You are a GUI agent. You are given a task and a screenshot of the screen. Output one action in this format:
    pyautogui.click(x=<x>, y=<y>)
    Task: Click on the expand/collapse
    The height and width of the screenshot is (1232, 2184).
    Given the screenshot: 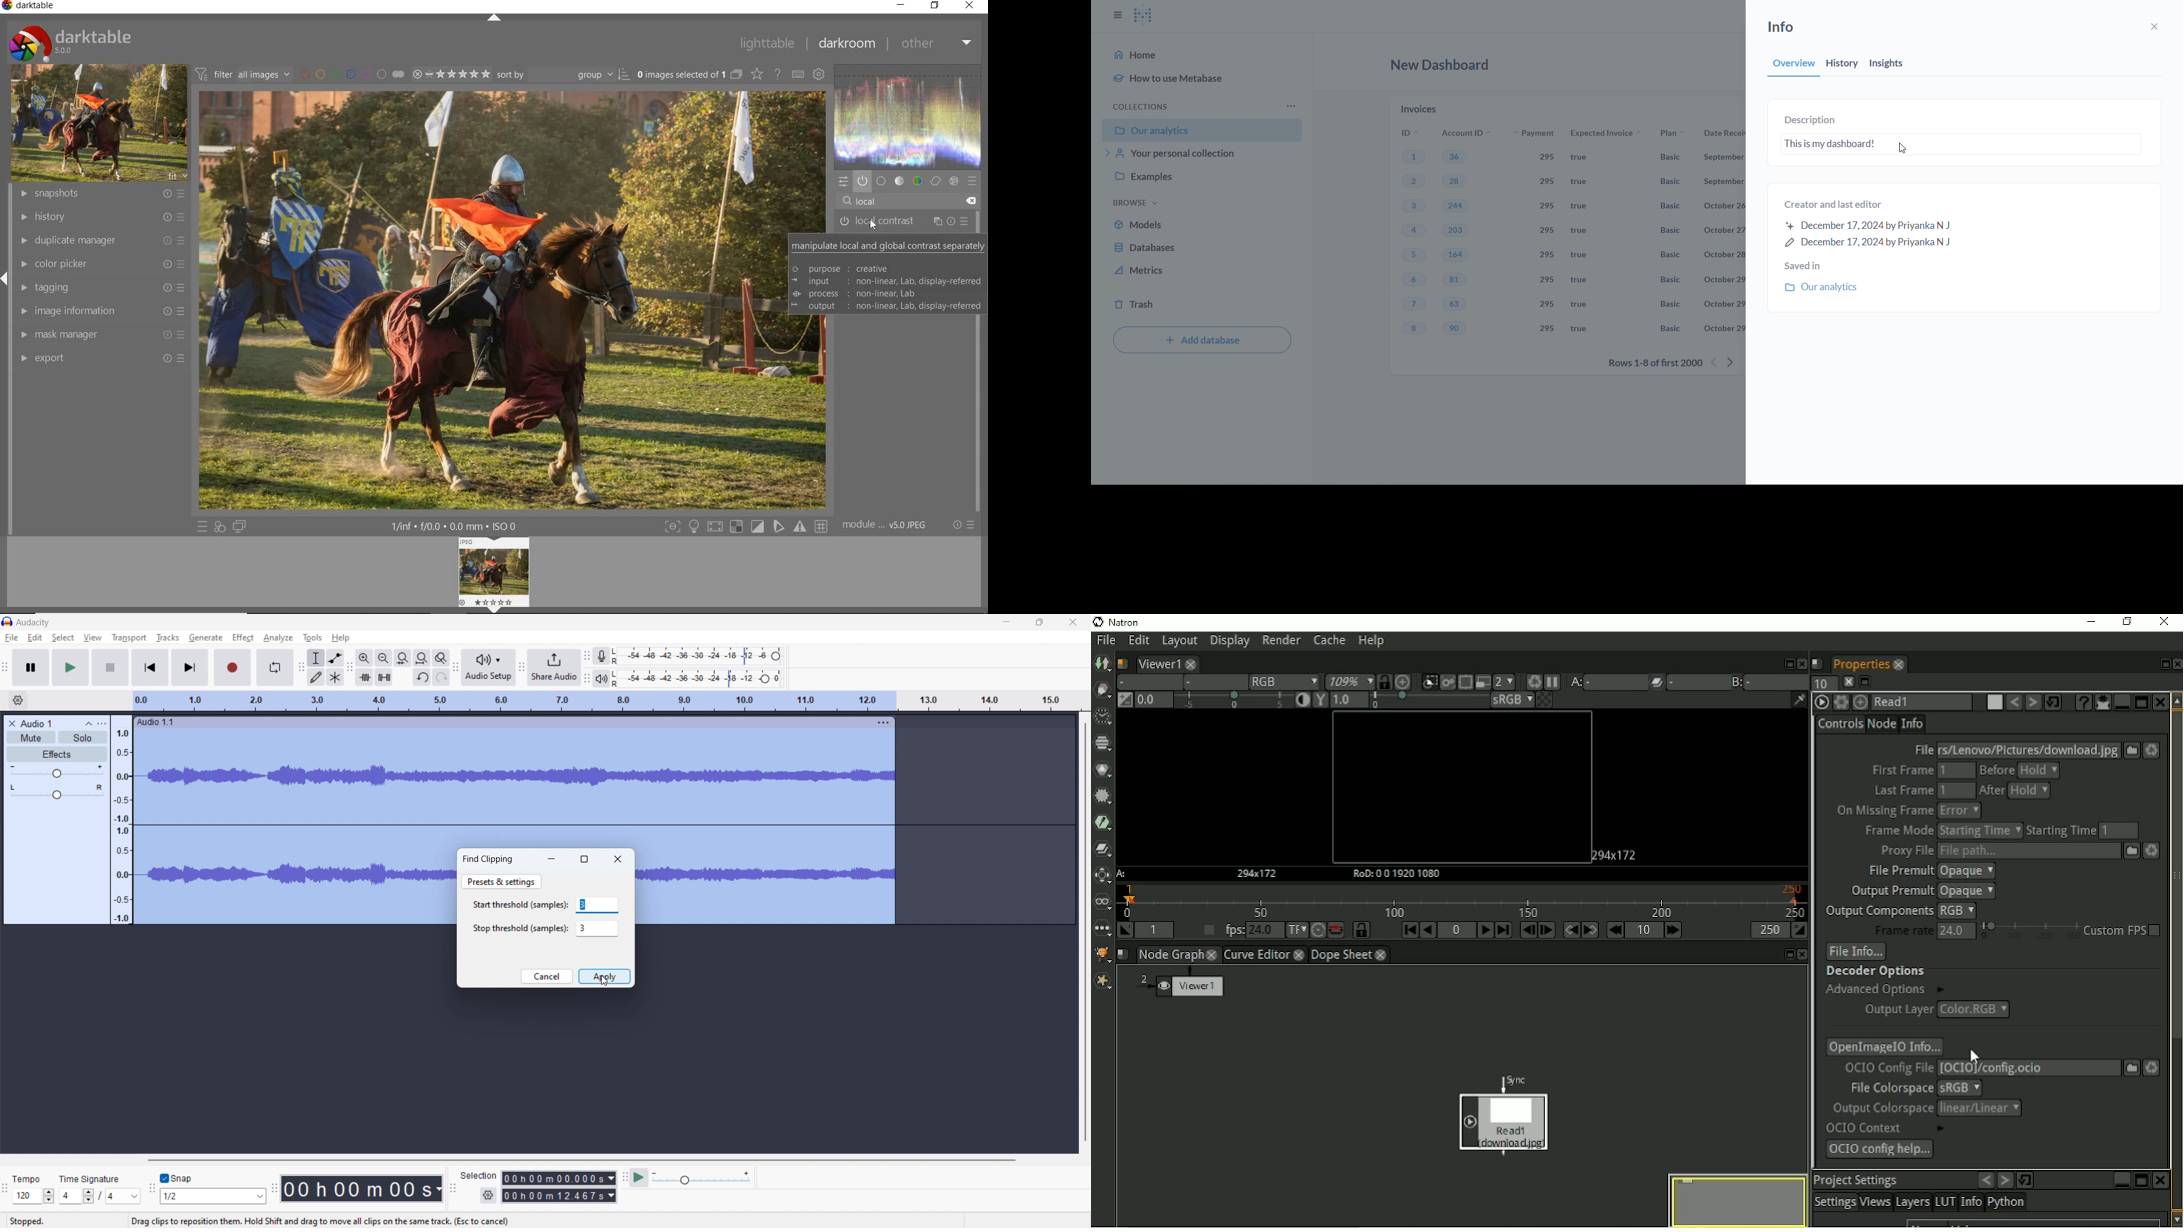 What is the action you would take?
    pyautogui.click(x=493, y=17)
    